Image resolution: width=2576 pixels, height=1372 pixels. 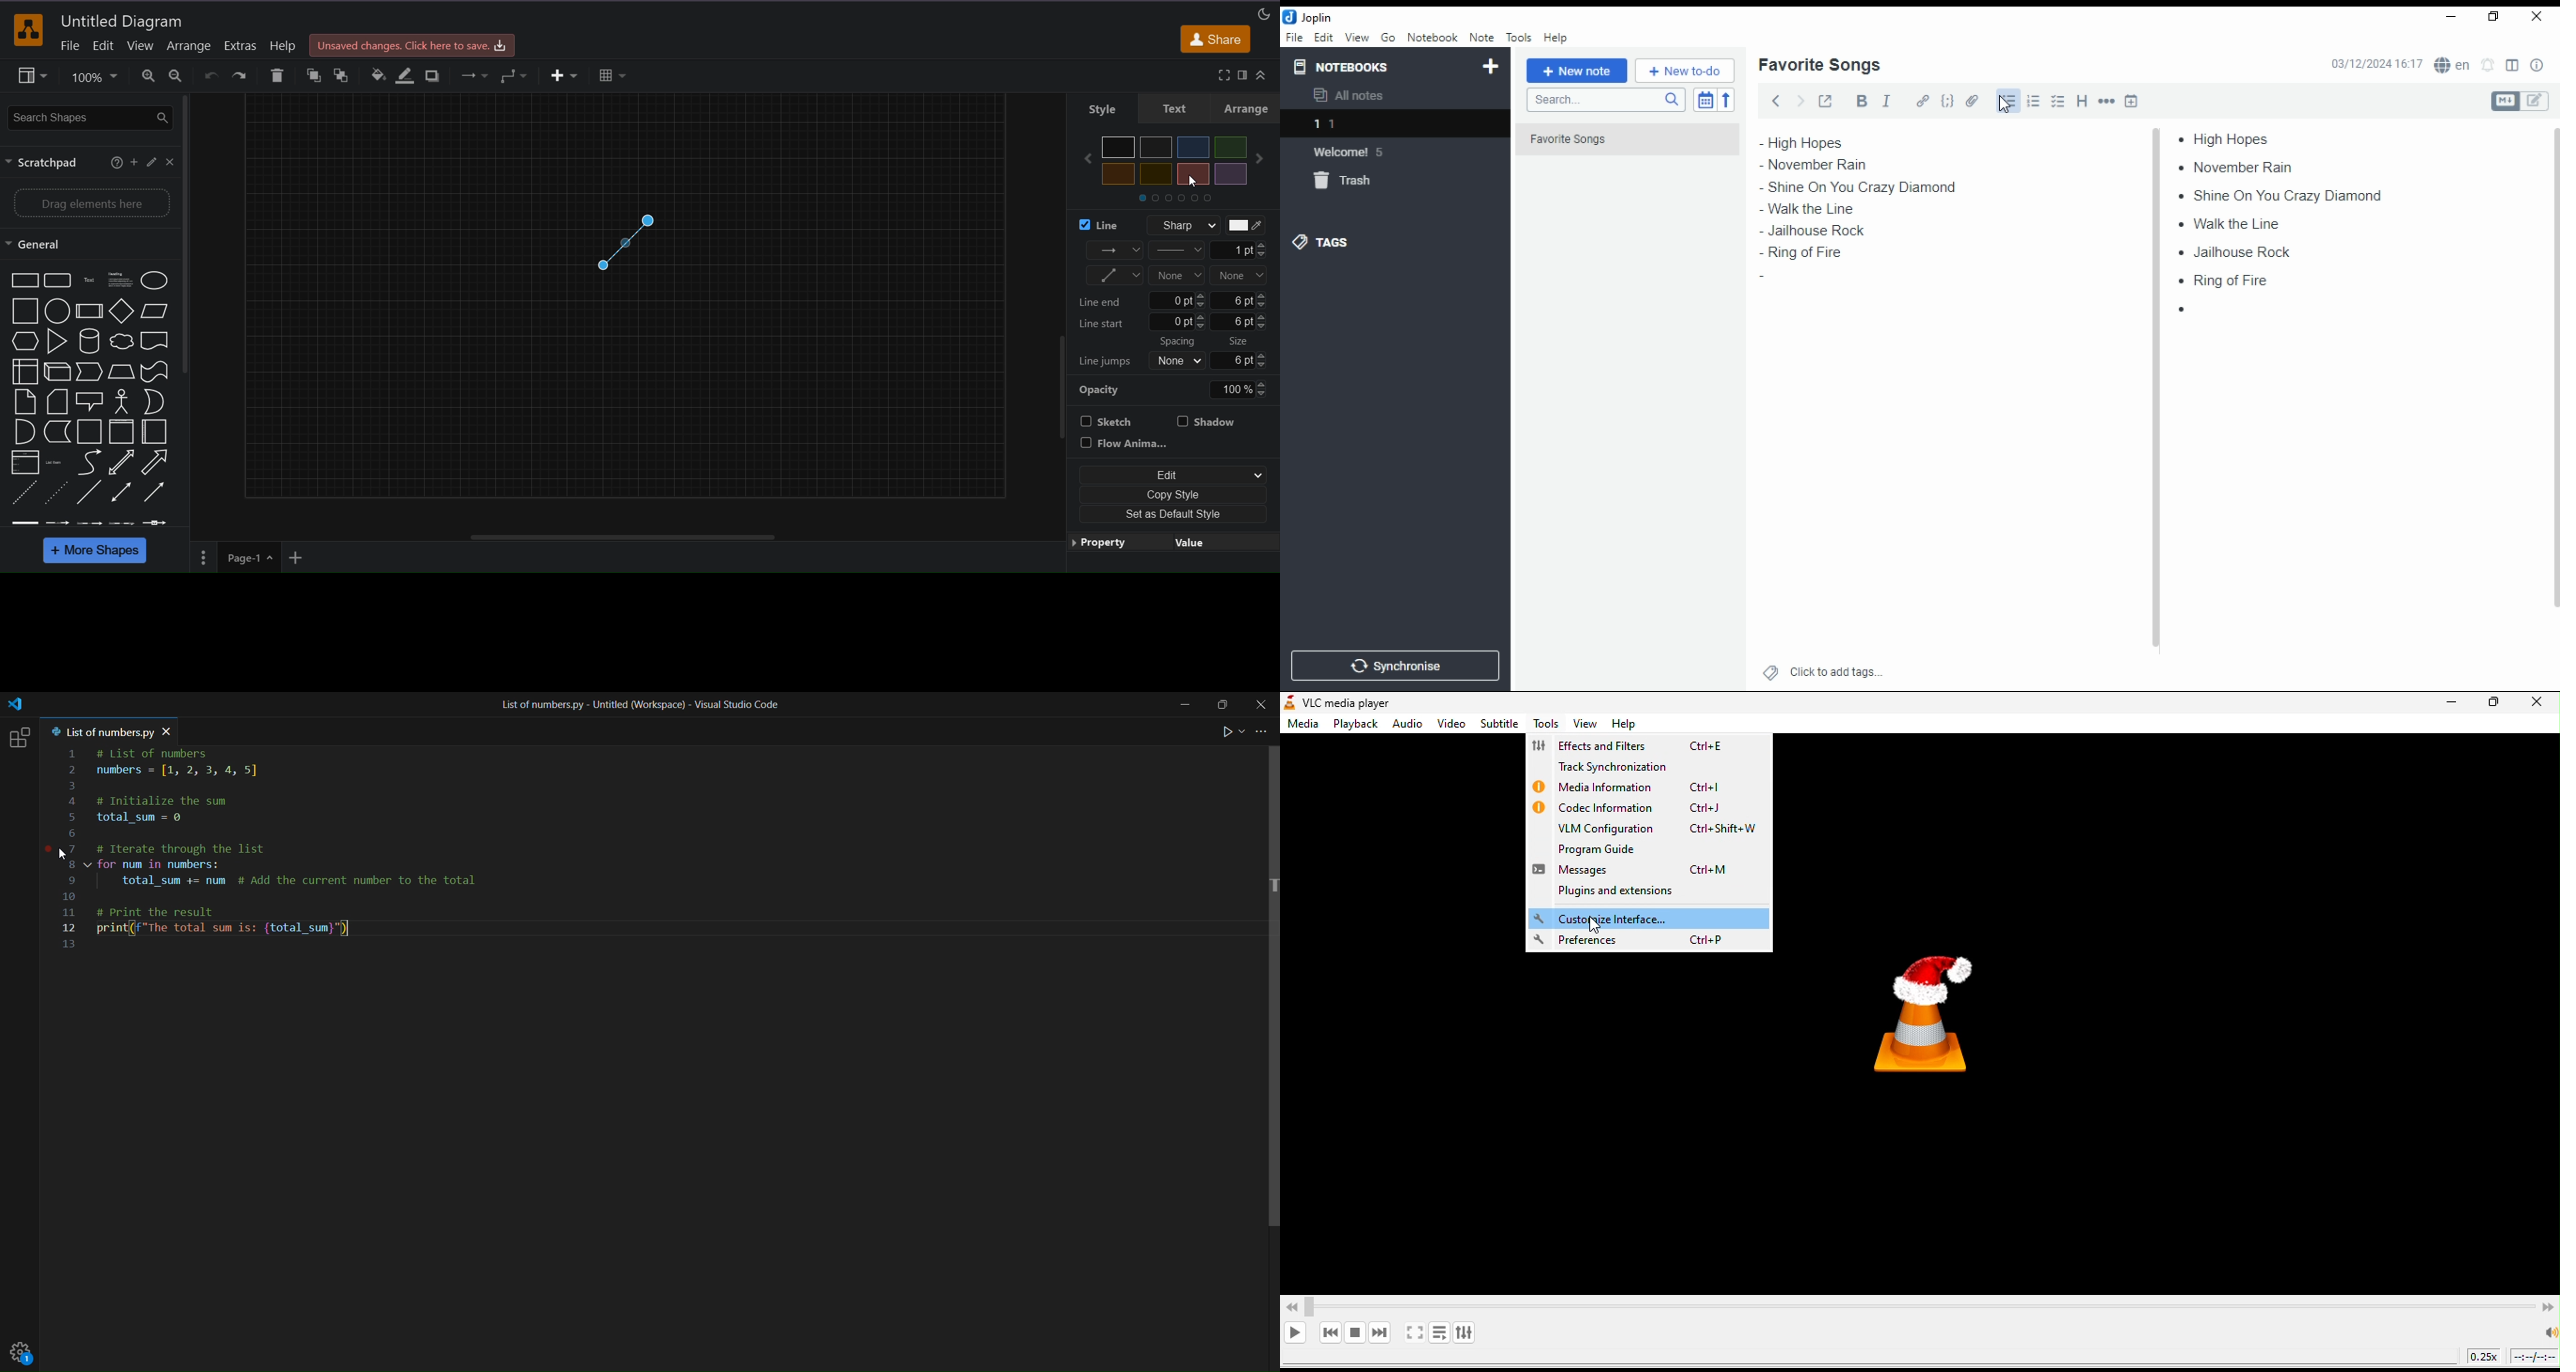 I want to click on bullets, so click(x=2006, y=101).